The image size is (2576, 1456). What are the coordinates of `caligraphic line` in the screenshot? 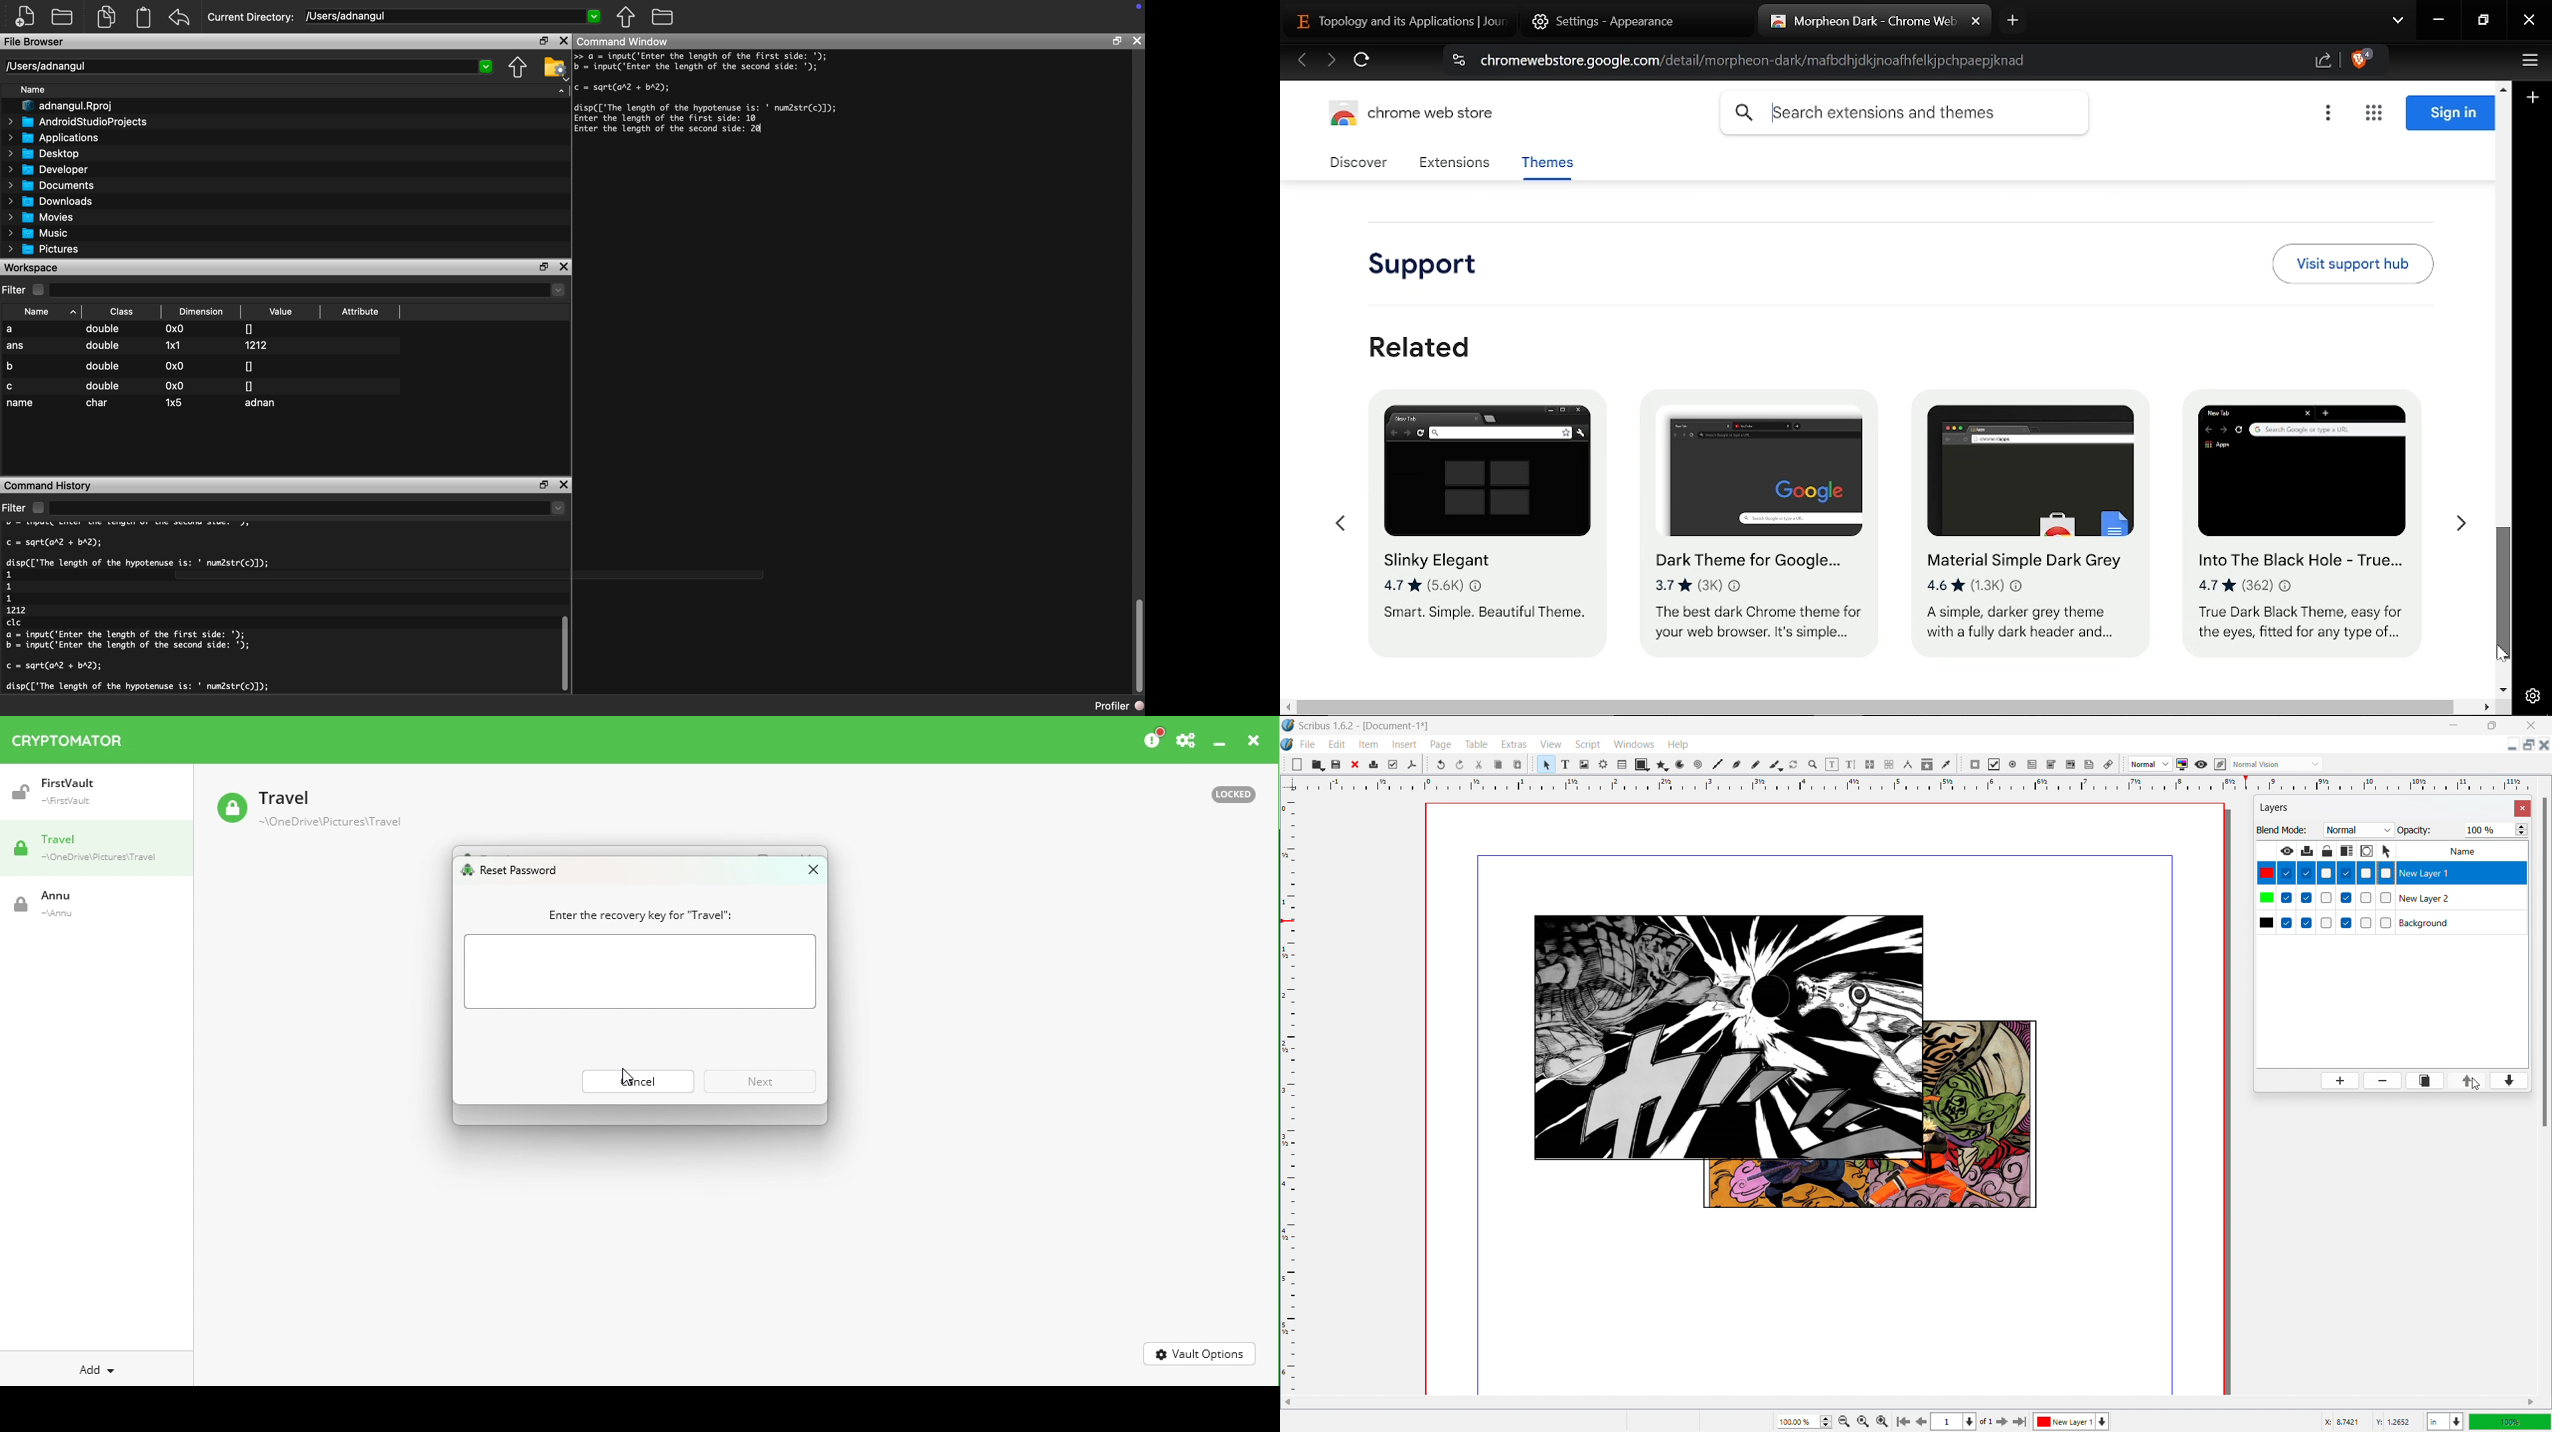 It's located at (1775, 764).